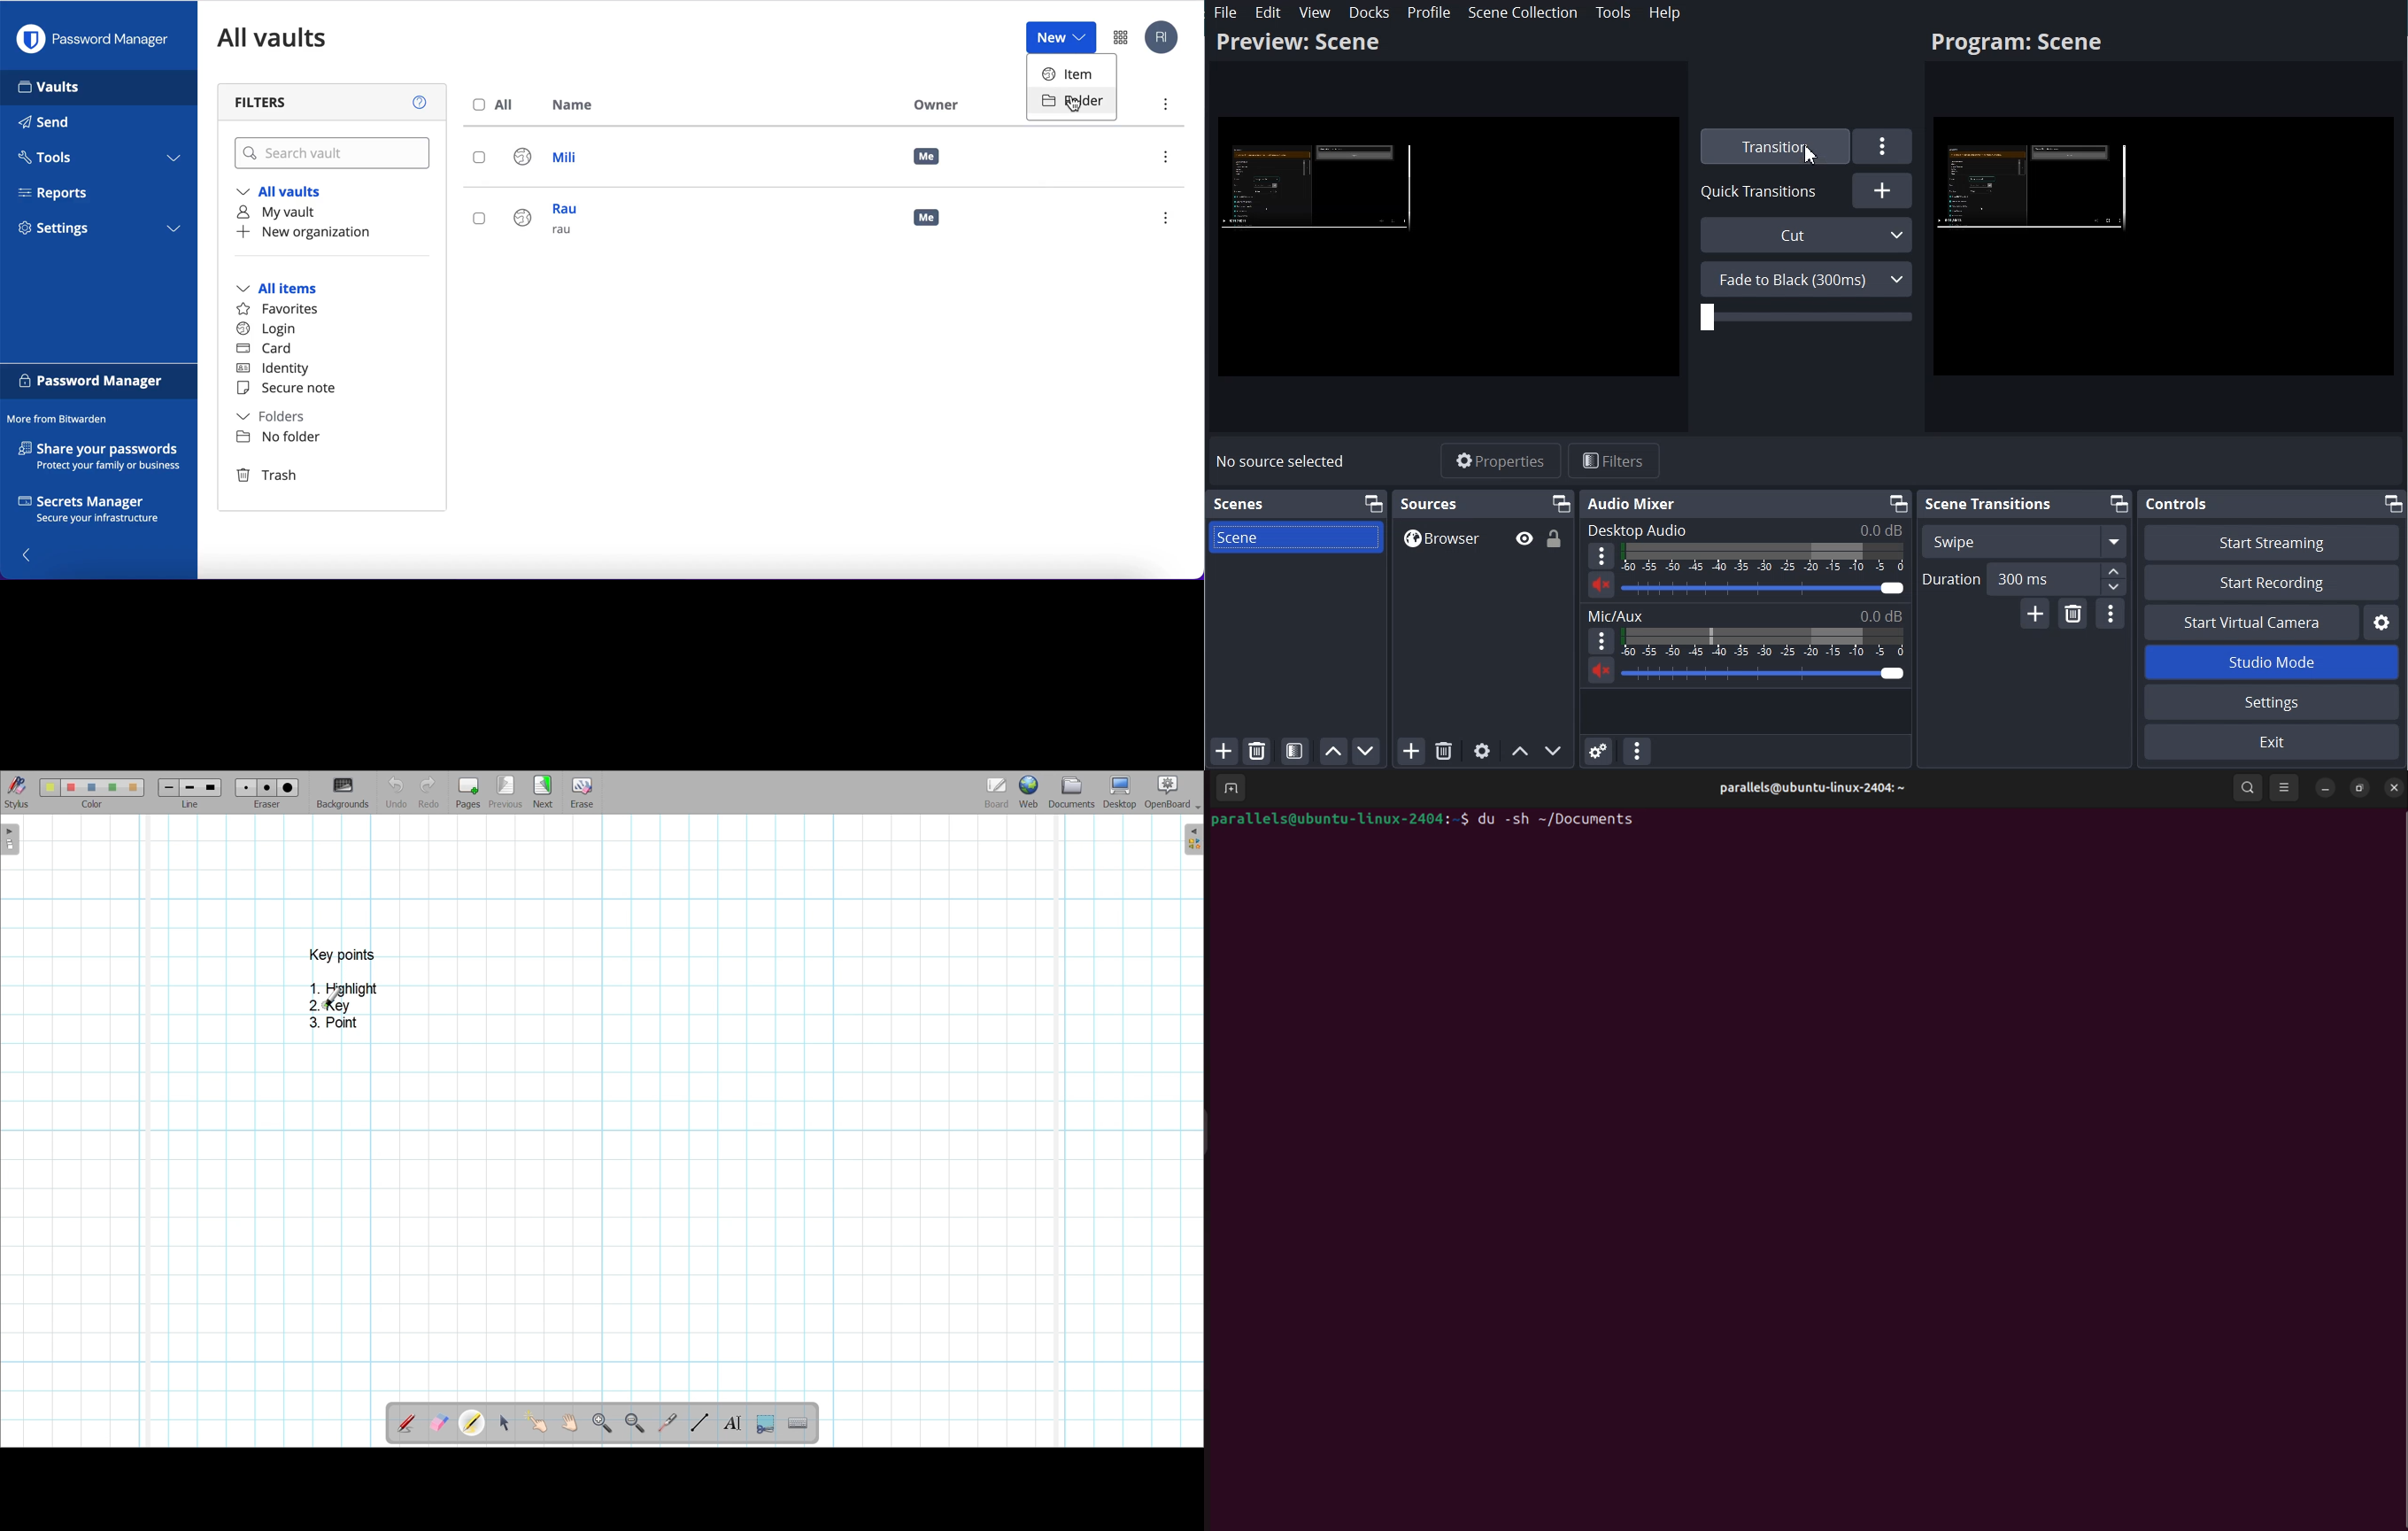 This screenshot has height=1540, width=2408. I want to click on all, so click(496, 105).